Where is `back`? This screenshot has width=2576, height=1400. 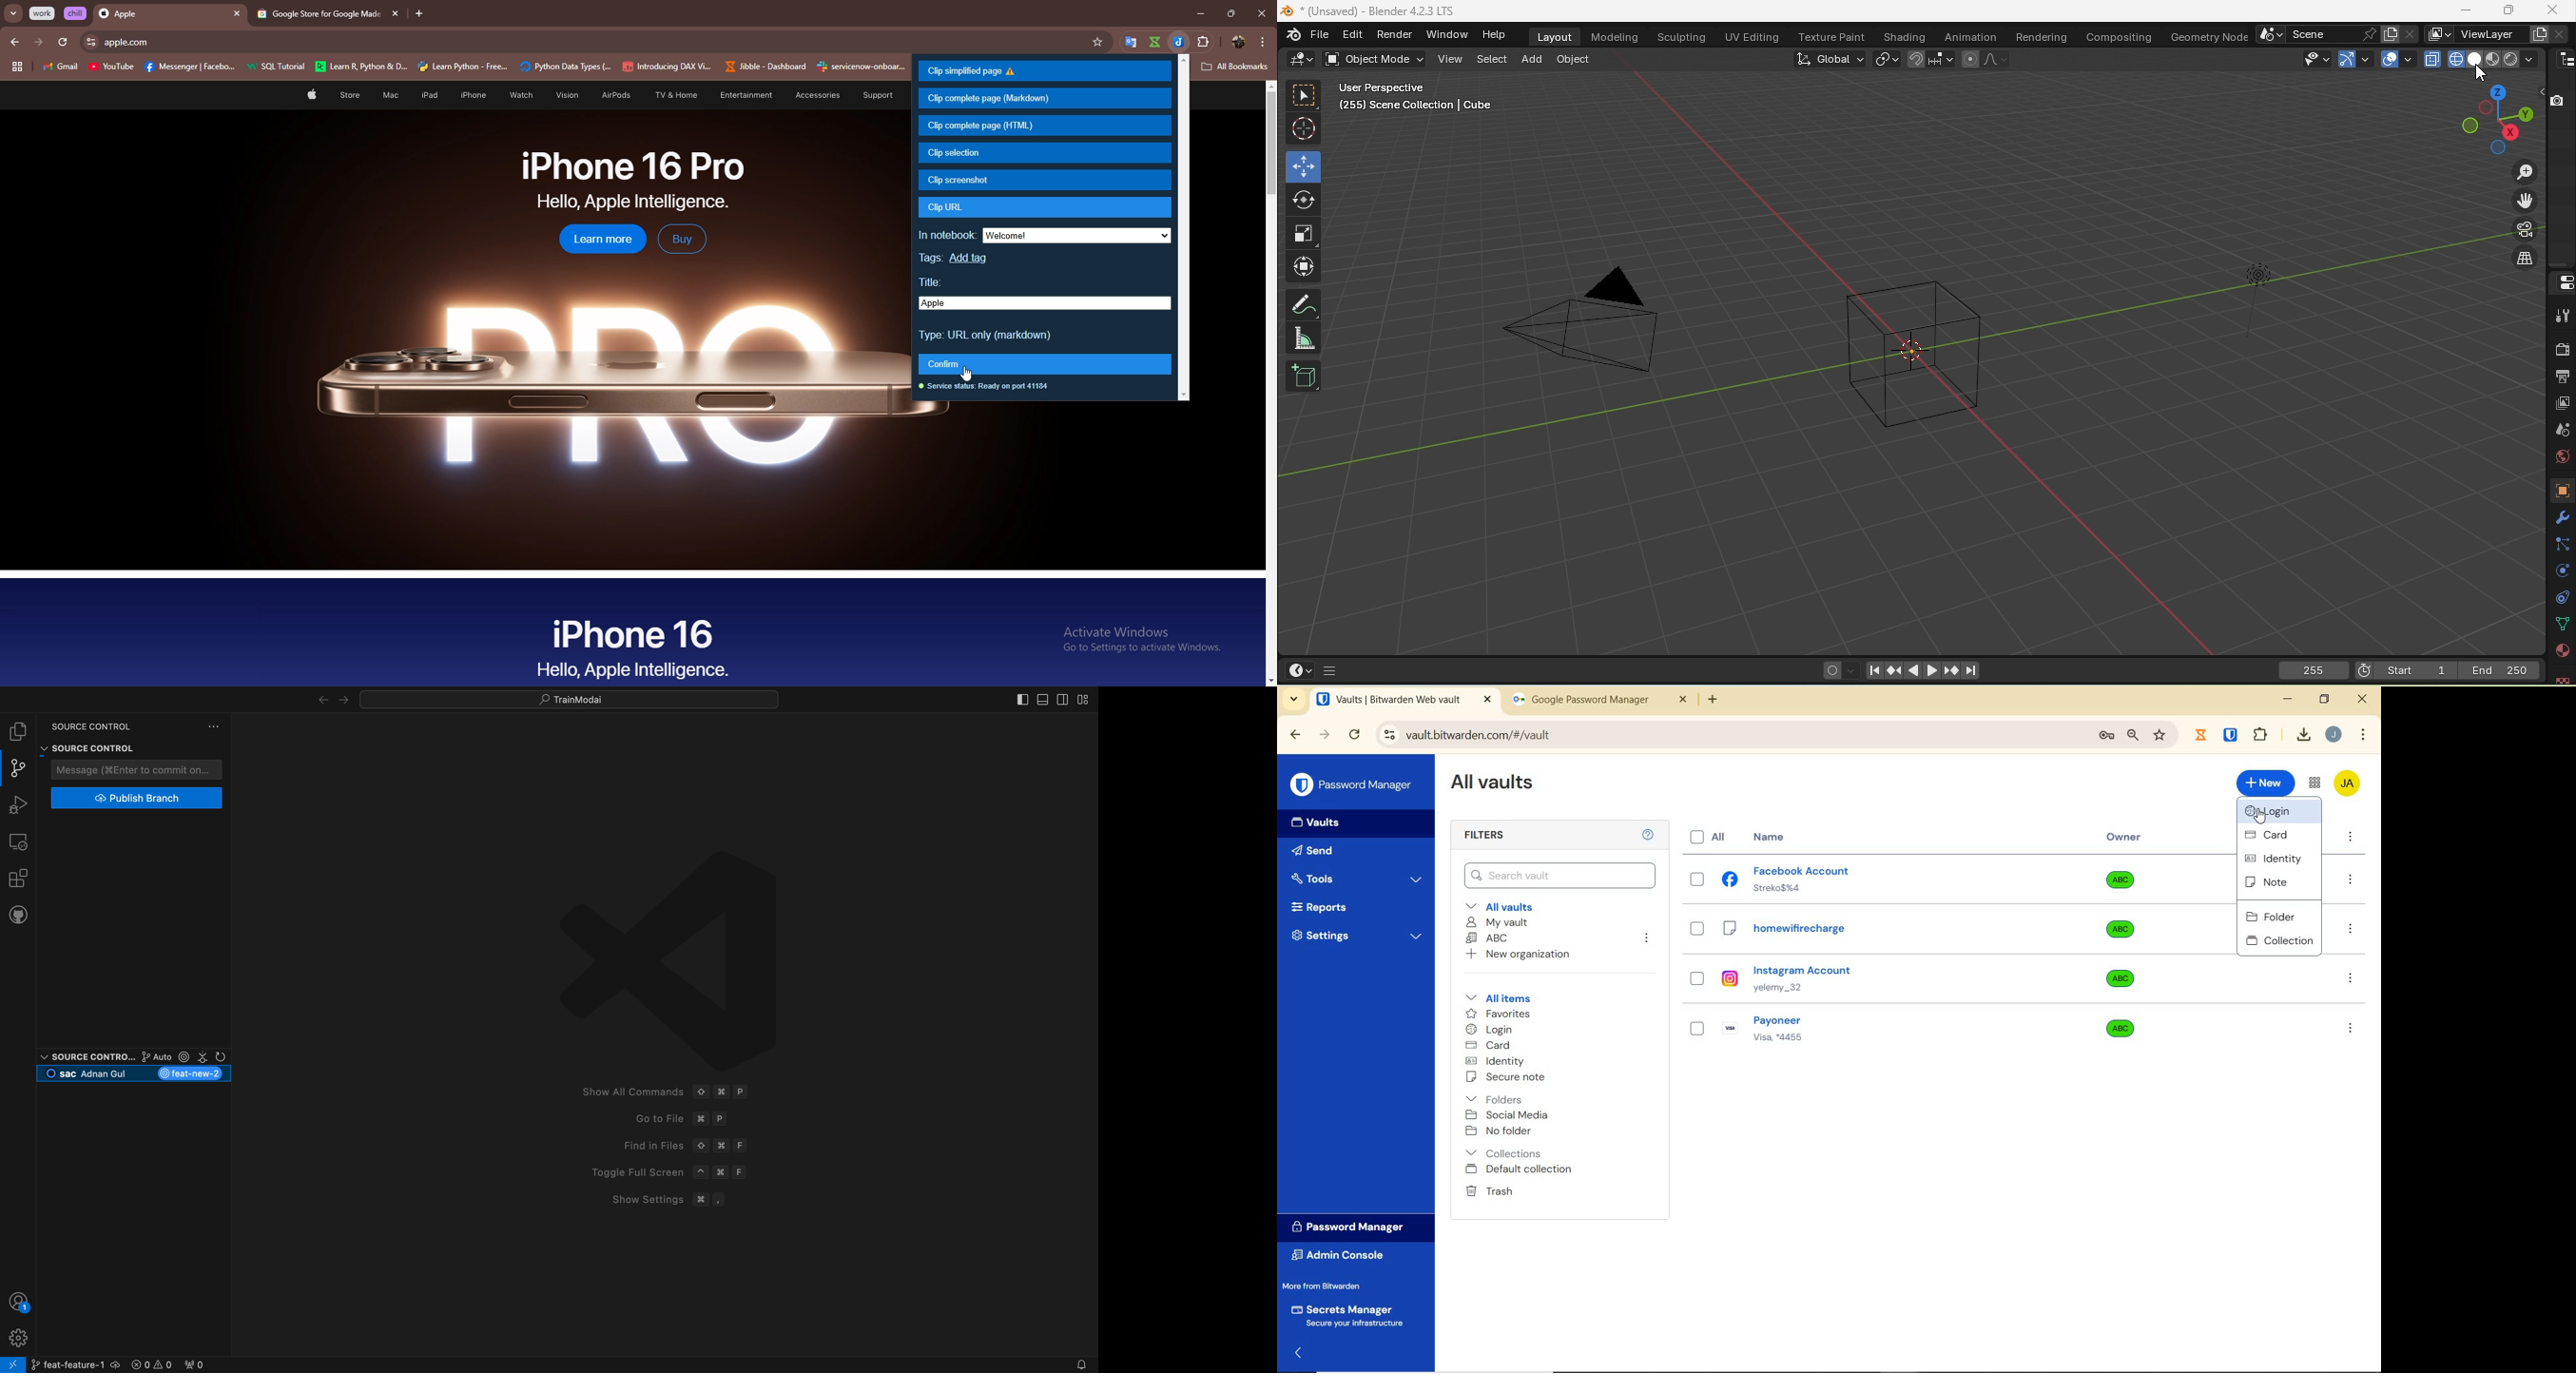
back is located at coordinates (16, 42).